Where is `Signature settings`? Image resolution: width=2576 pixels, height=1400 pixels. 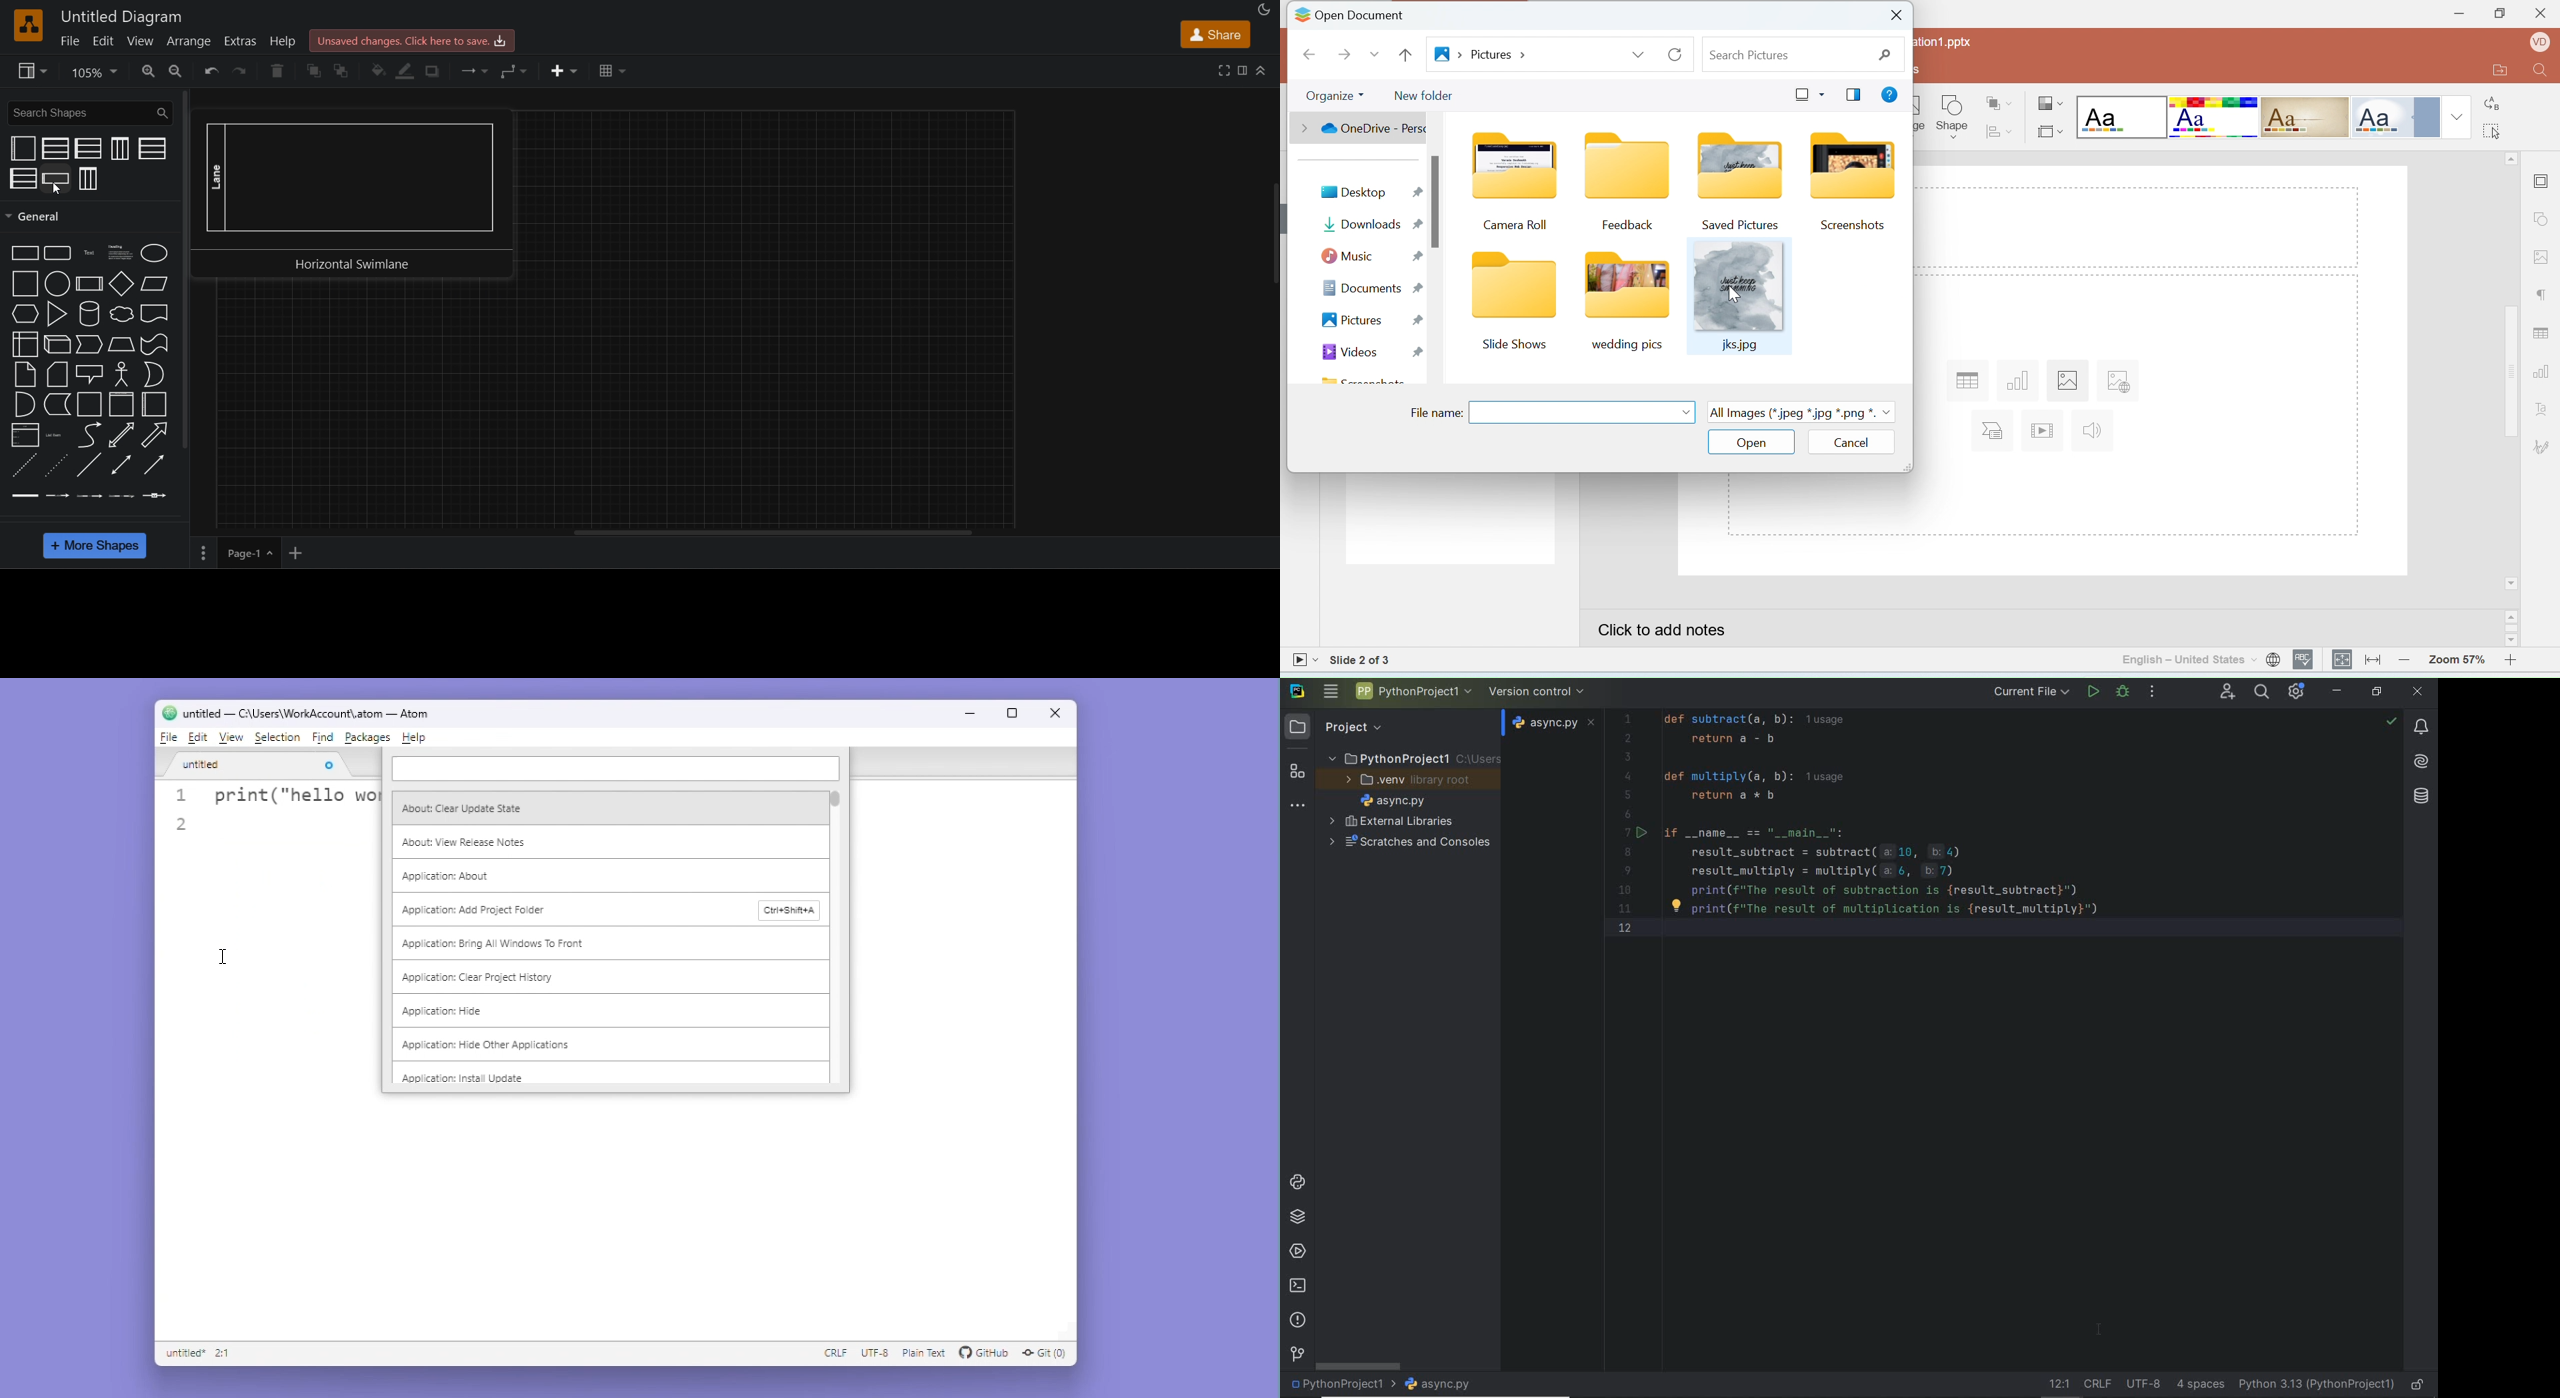 Signature settings is located at coordinates (2543, 447).